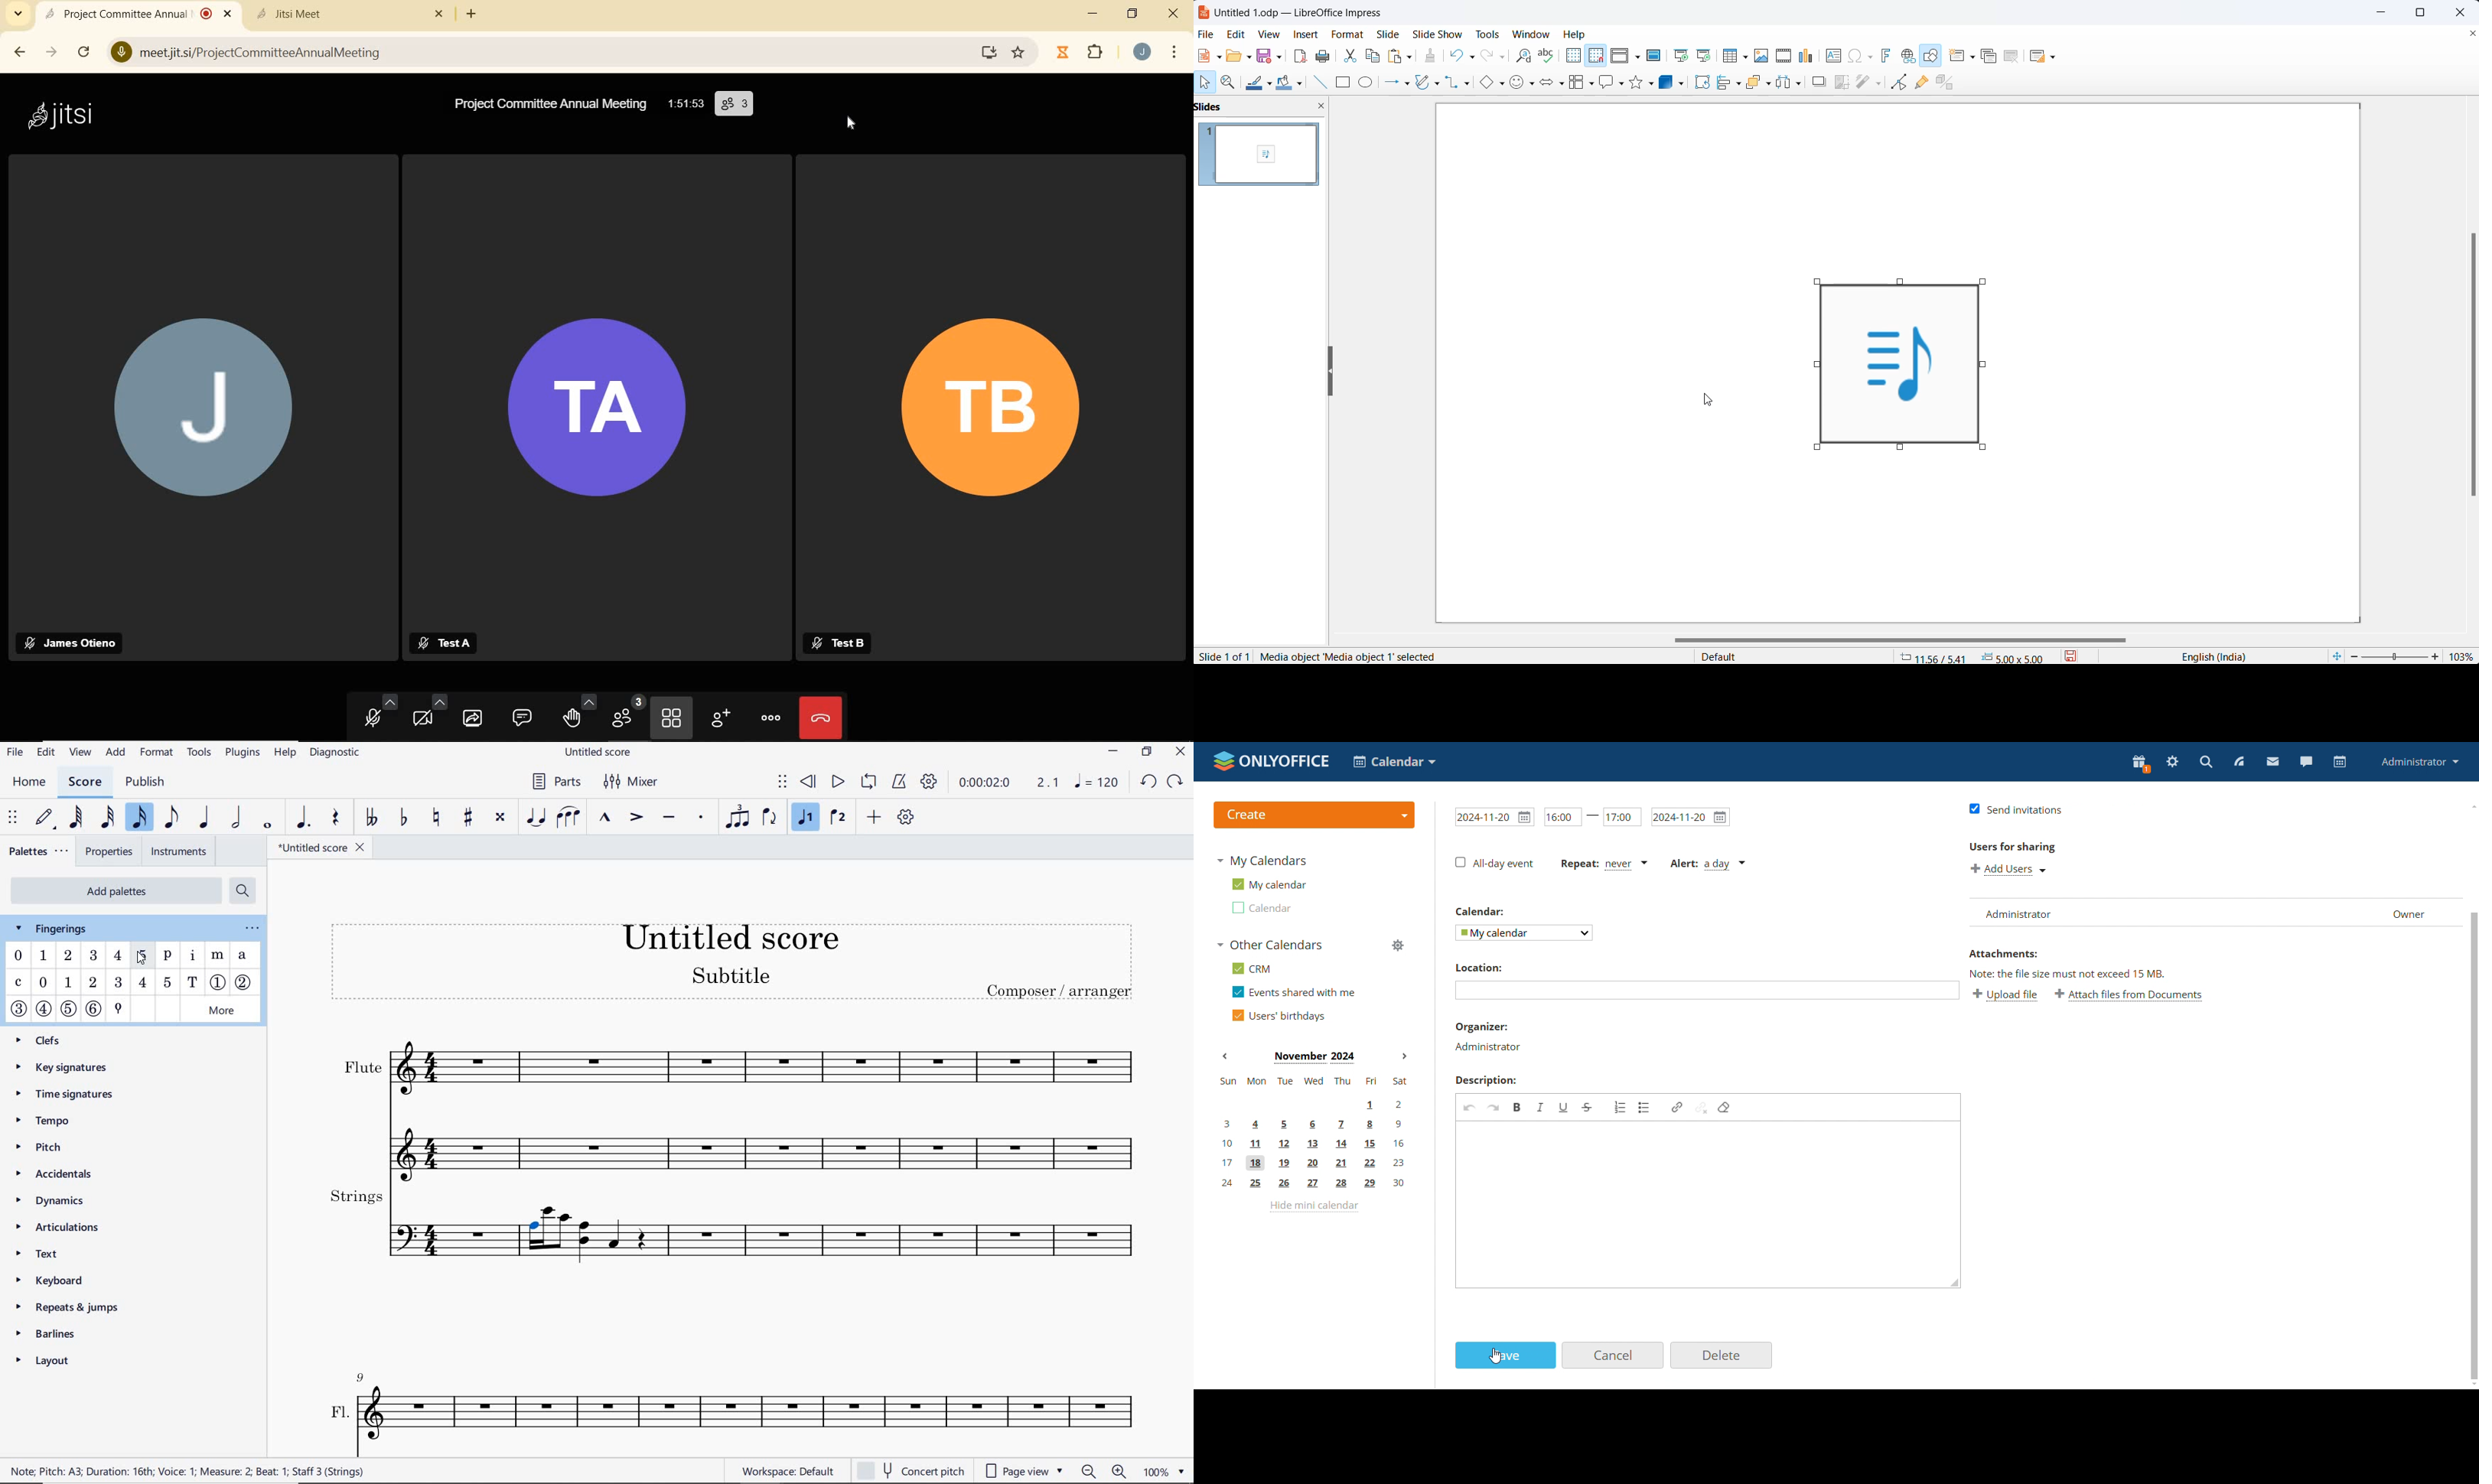 The width and height of the screenshot is (2492, 1484). Describe the element at coordinates (1412, 56) in the screenshot. I see `paste options dropdown button` at that location.